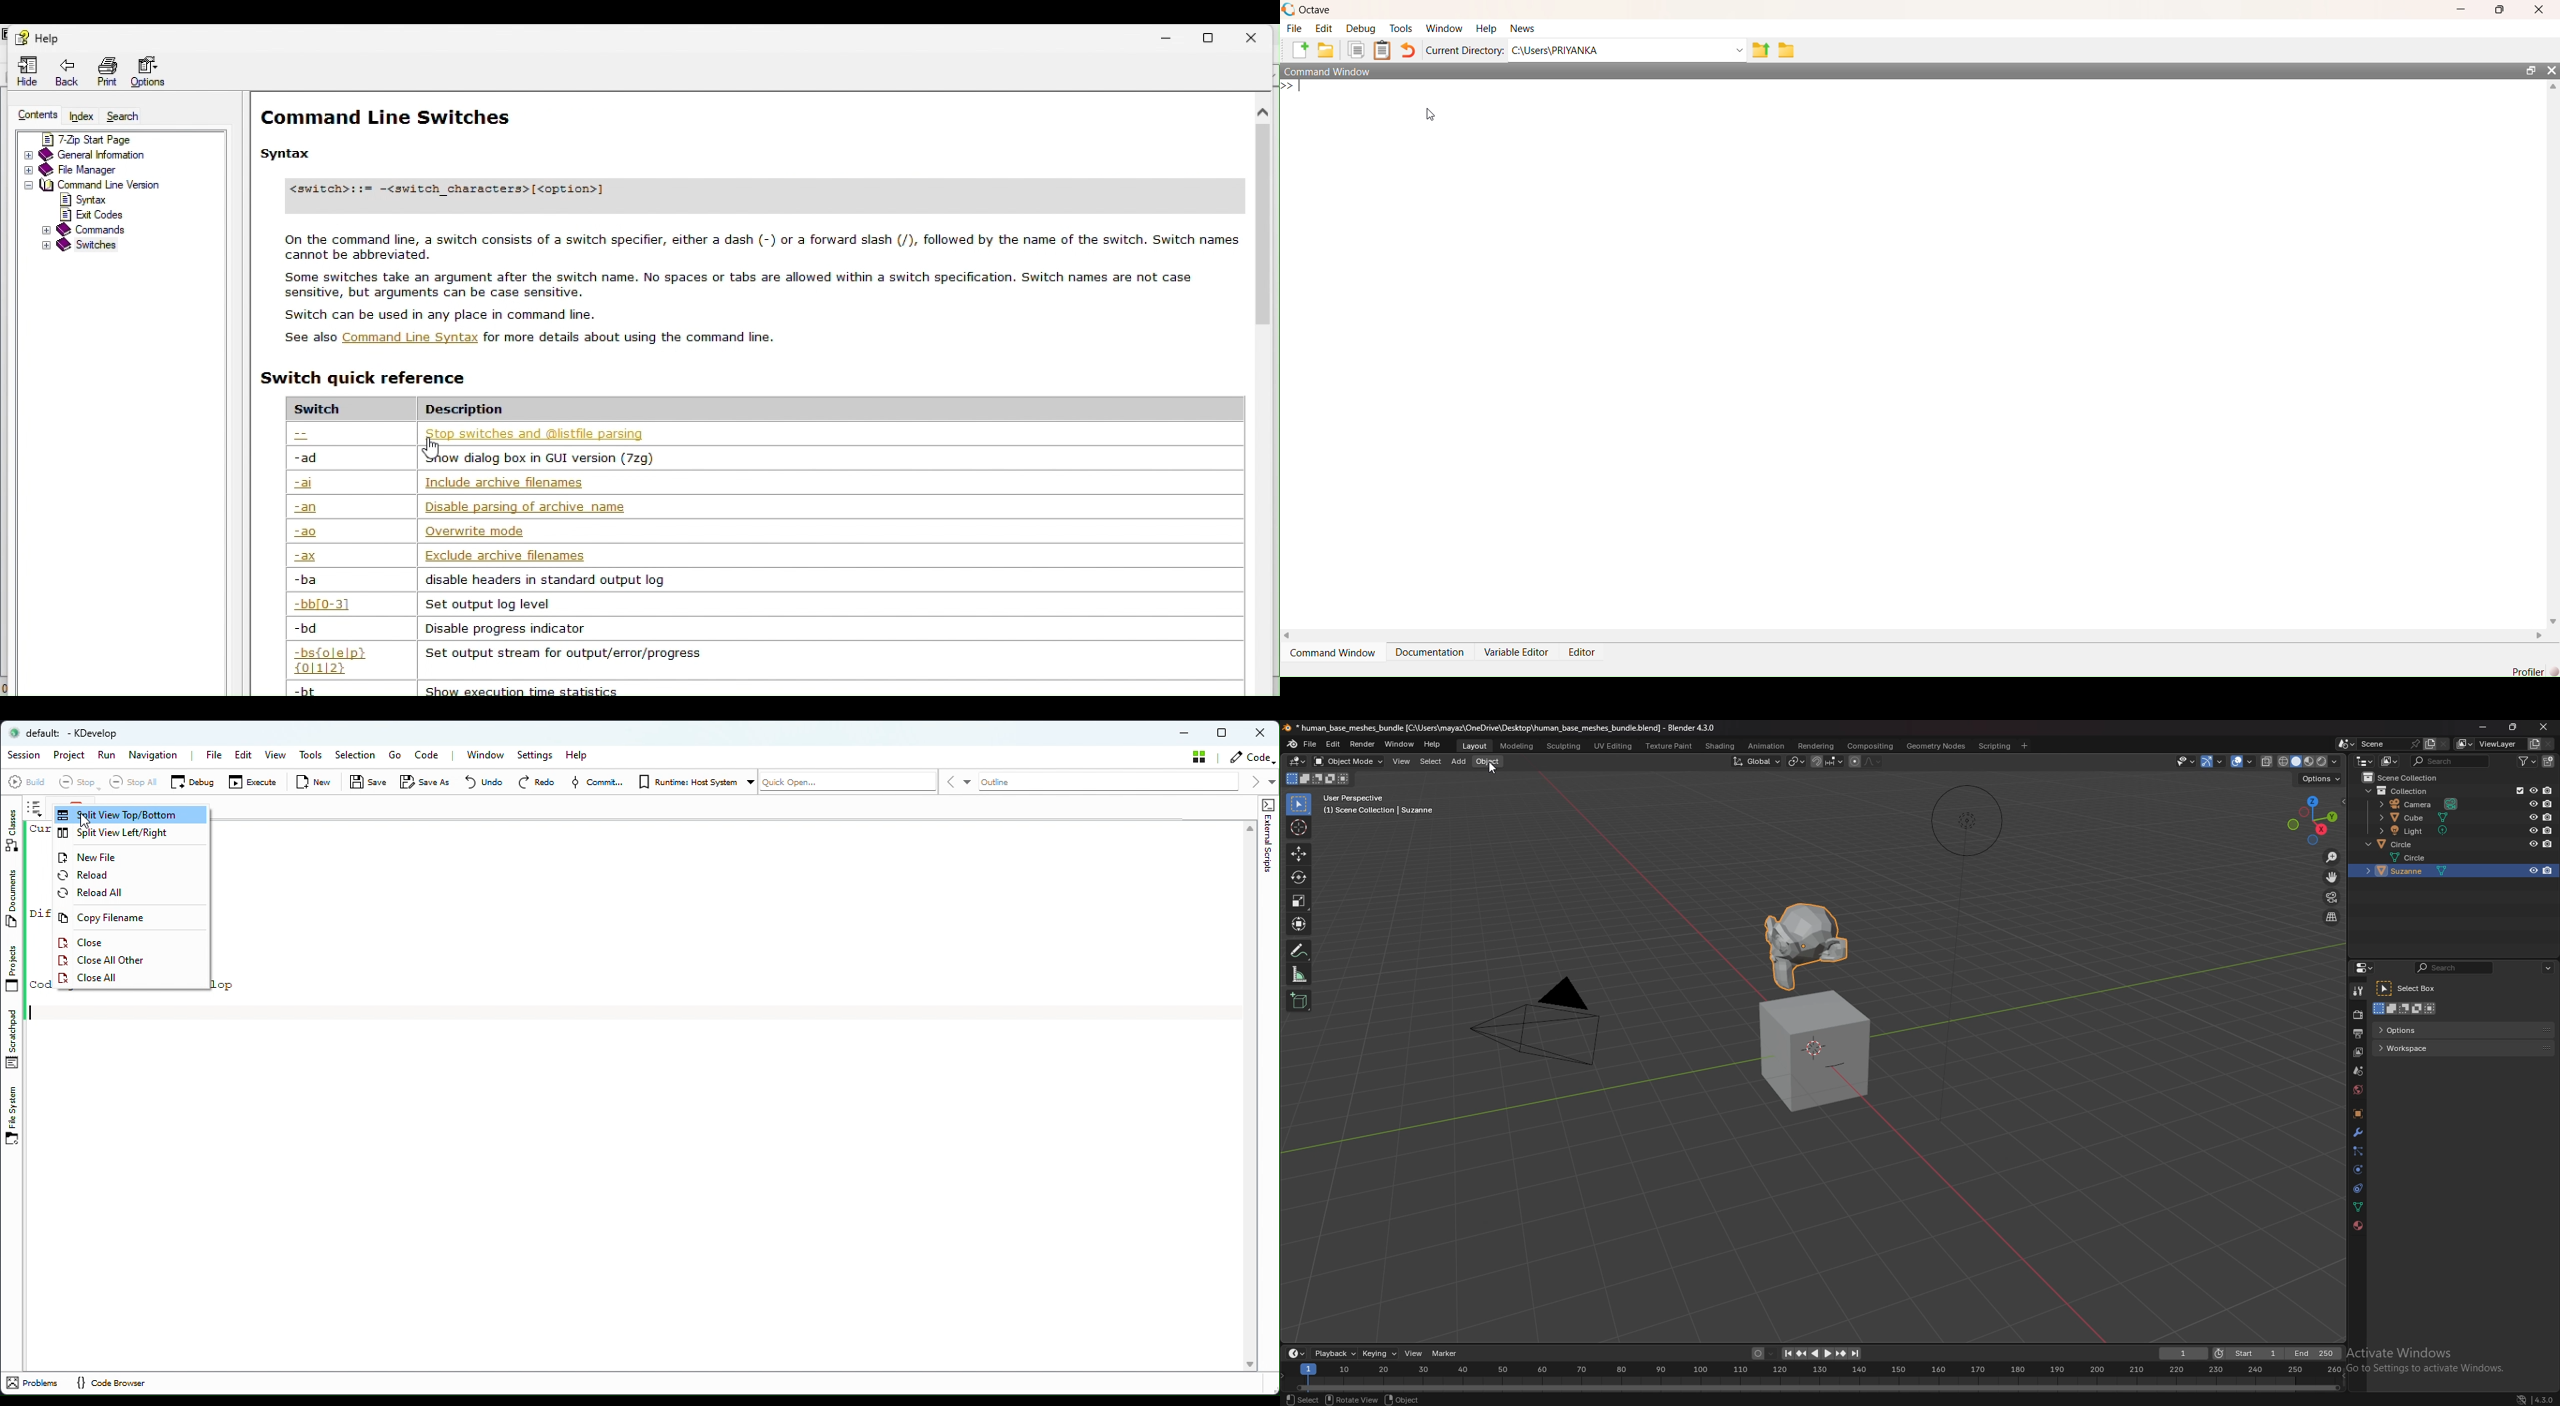 The height and width of the screenshot is (1428, 2576). What do you see at coordinates (1379, 1353) in the screenshot?
I see `keying` at bounding box center [1379, 1353].